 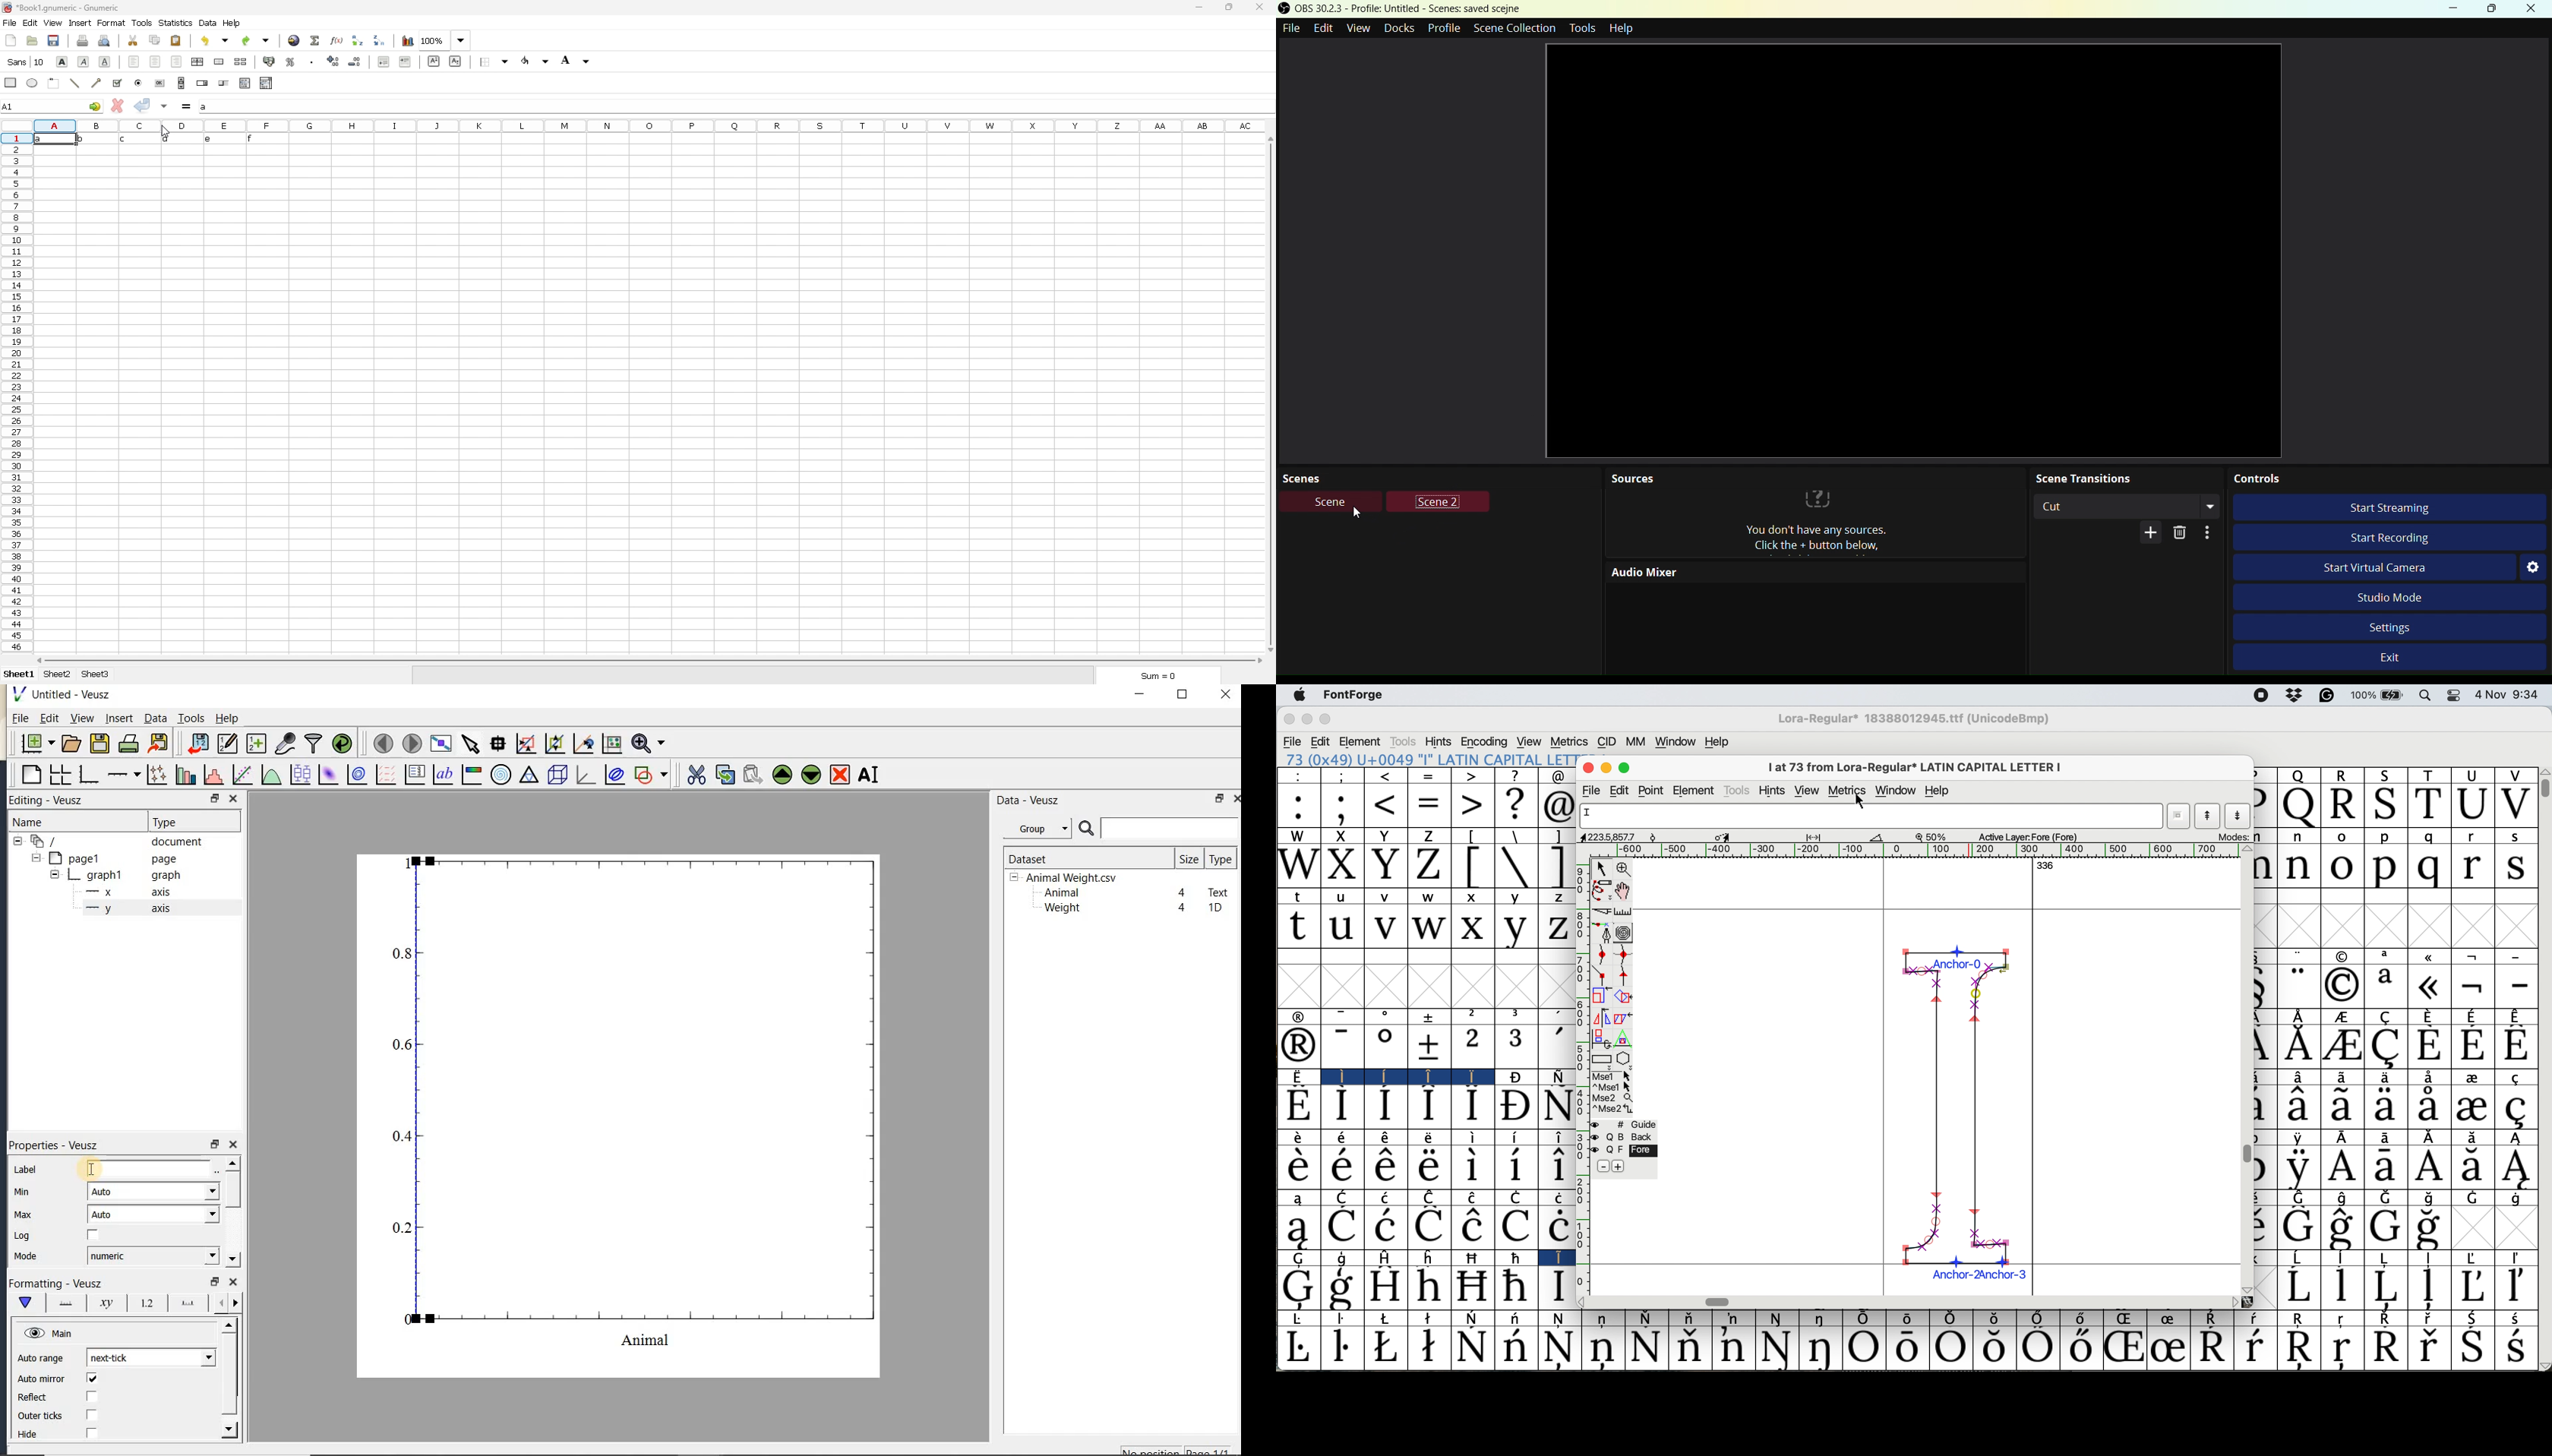 I want to click on plot box plots, so click(x=298, y=775).